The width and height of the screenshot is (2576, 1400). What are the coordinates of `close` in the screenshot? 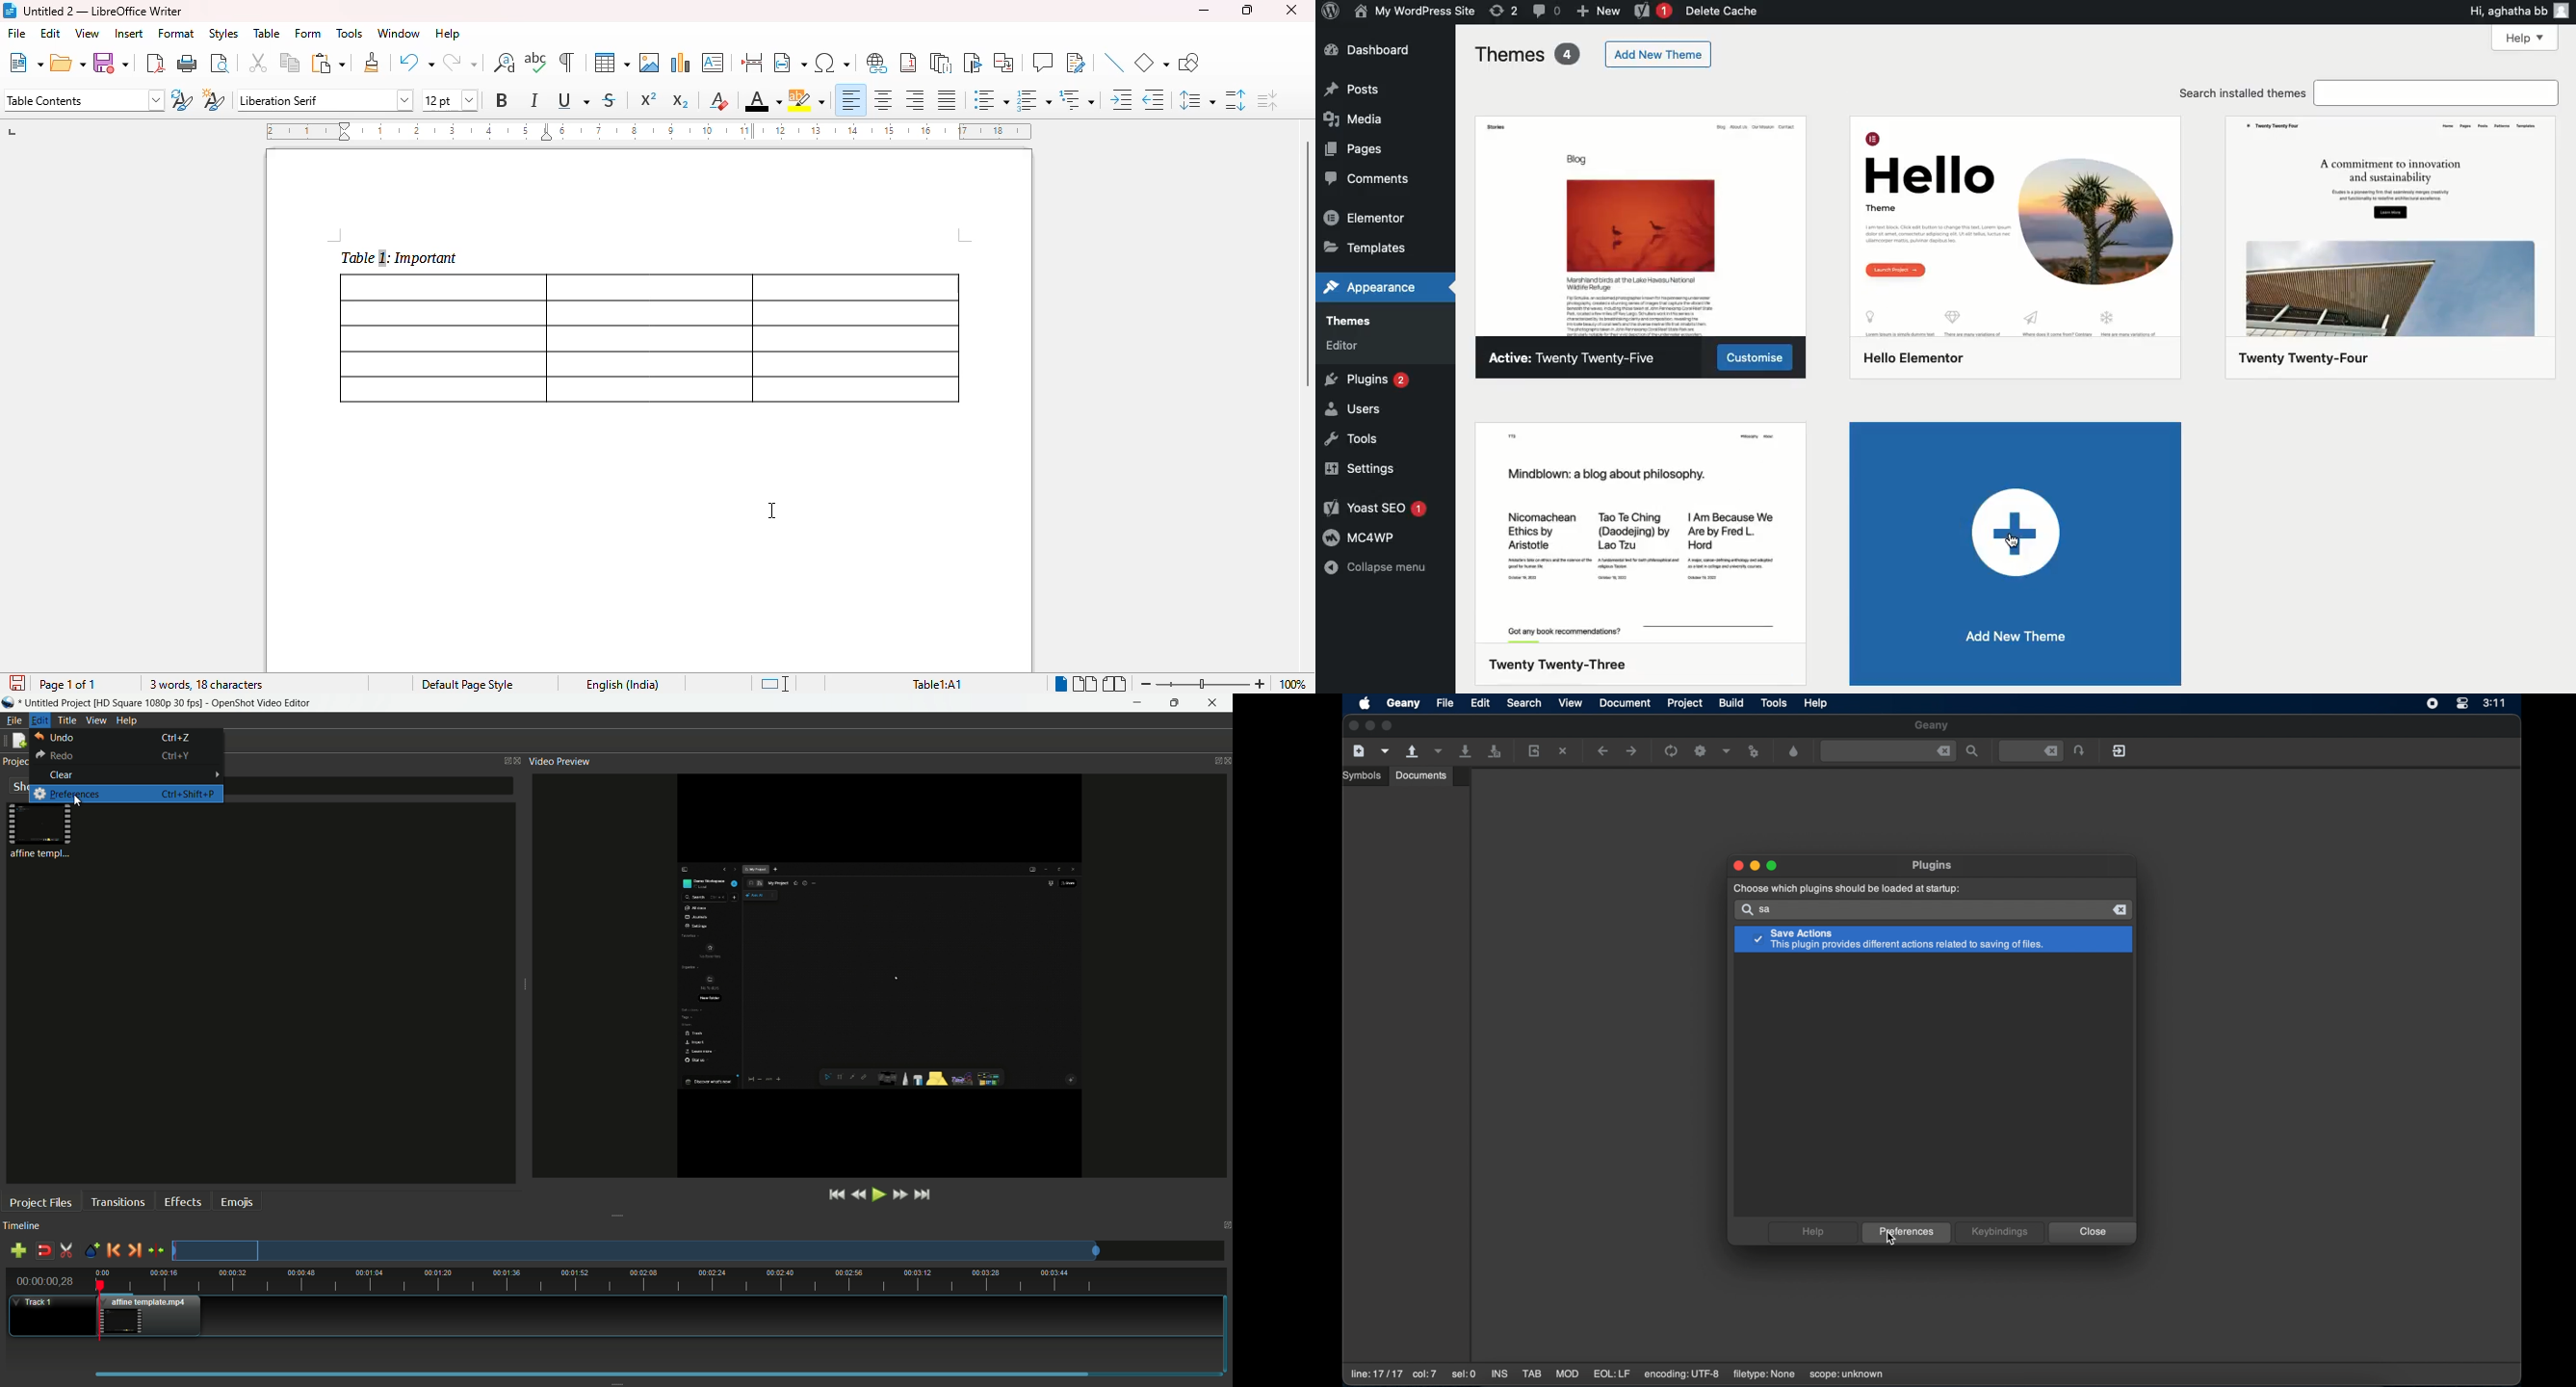 It's located at (1291, 10).